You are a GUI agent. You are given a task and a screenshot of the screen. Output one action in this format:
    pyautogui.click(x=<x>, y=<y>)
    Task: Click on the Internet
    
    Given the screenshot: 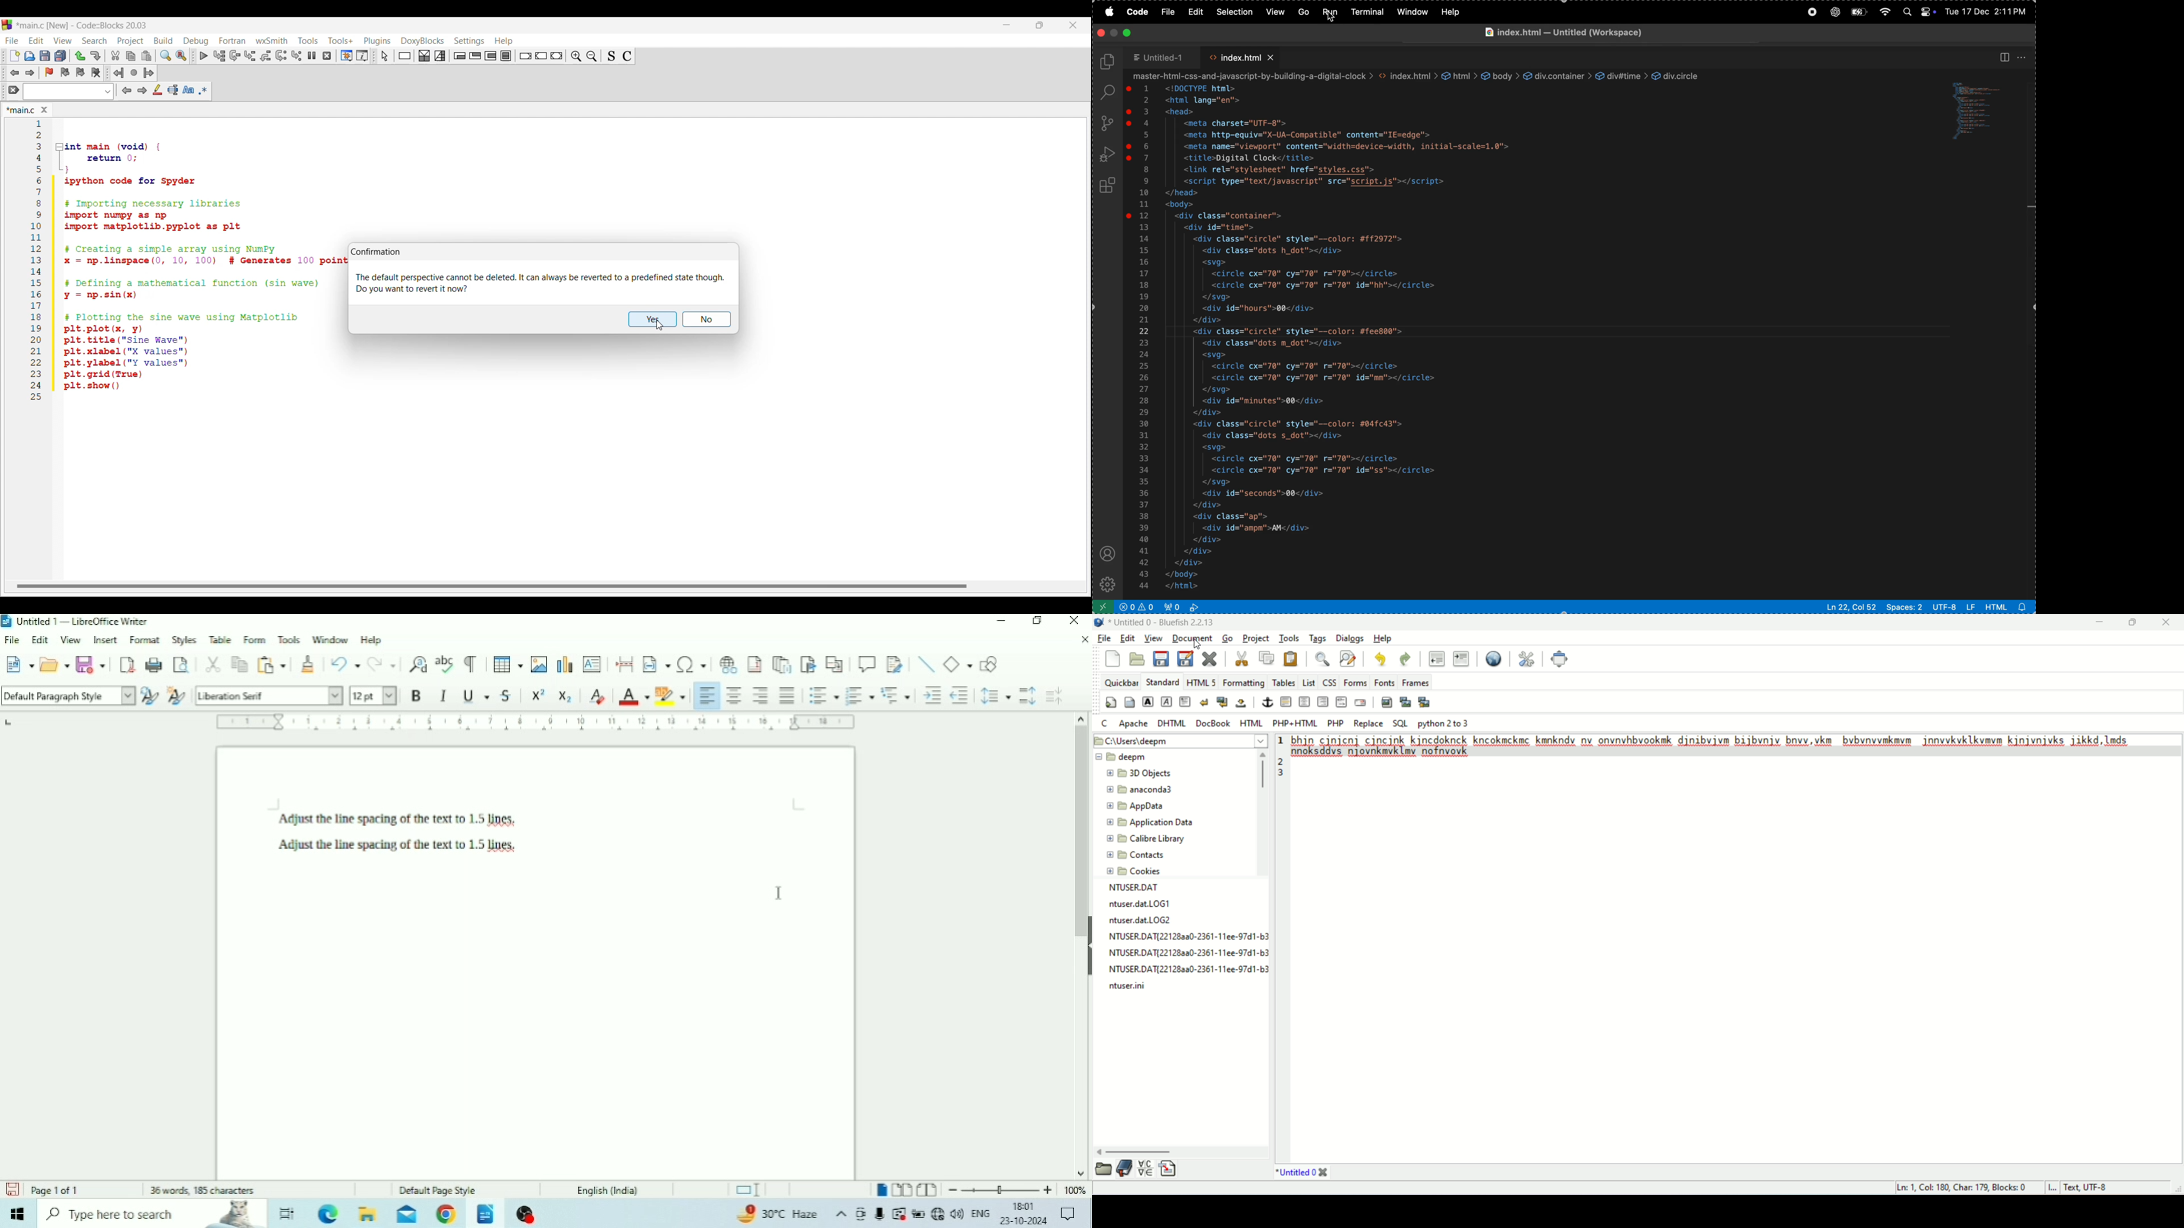 What is the action you would take?
    pyautogui.click(x=938, y=1214)
    